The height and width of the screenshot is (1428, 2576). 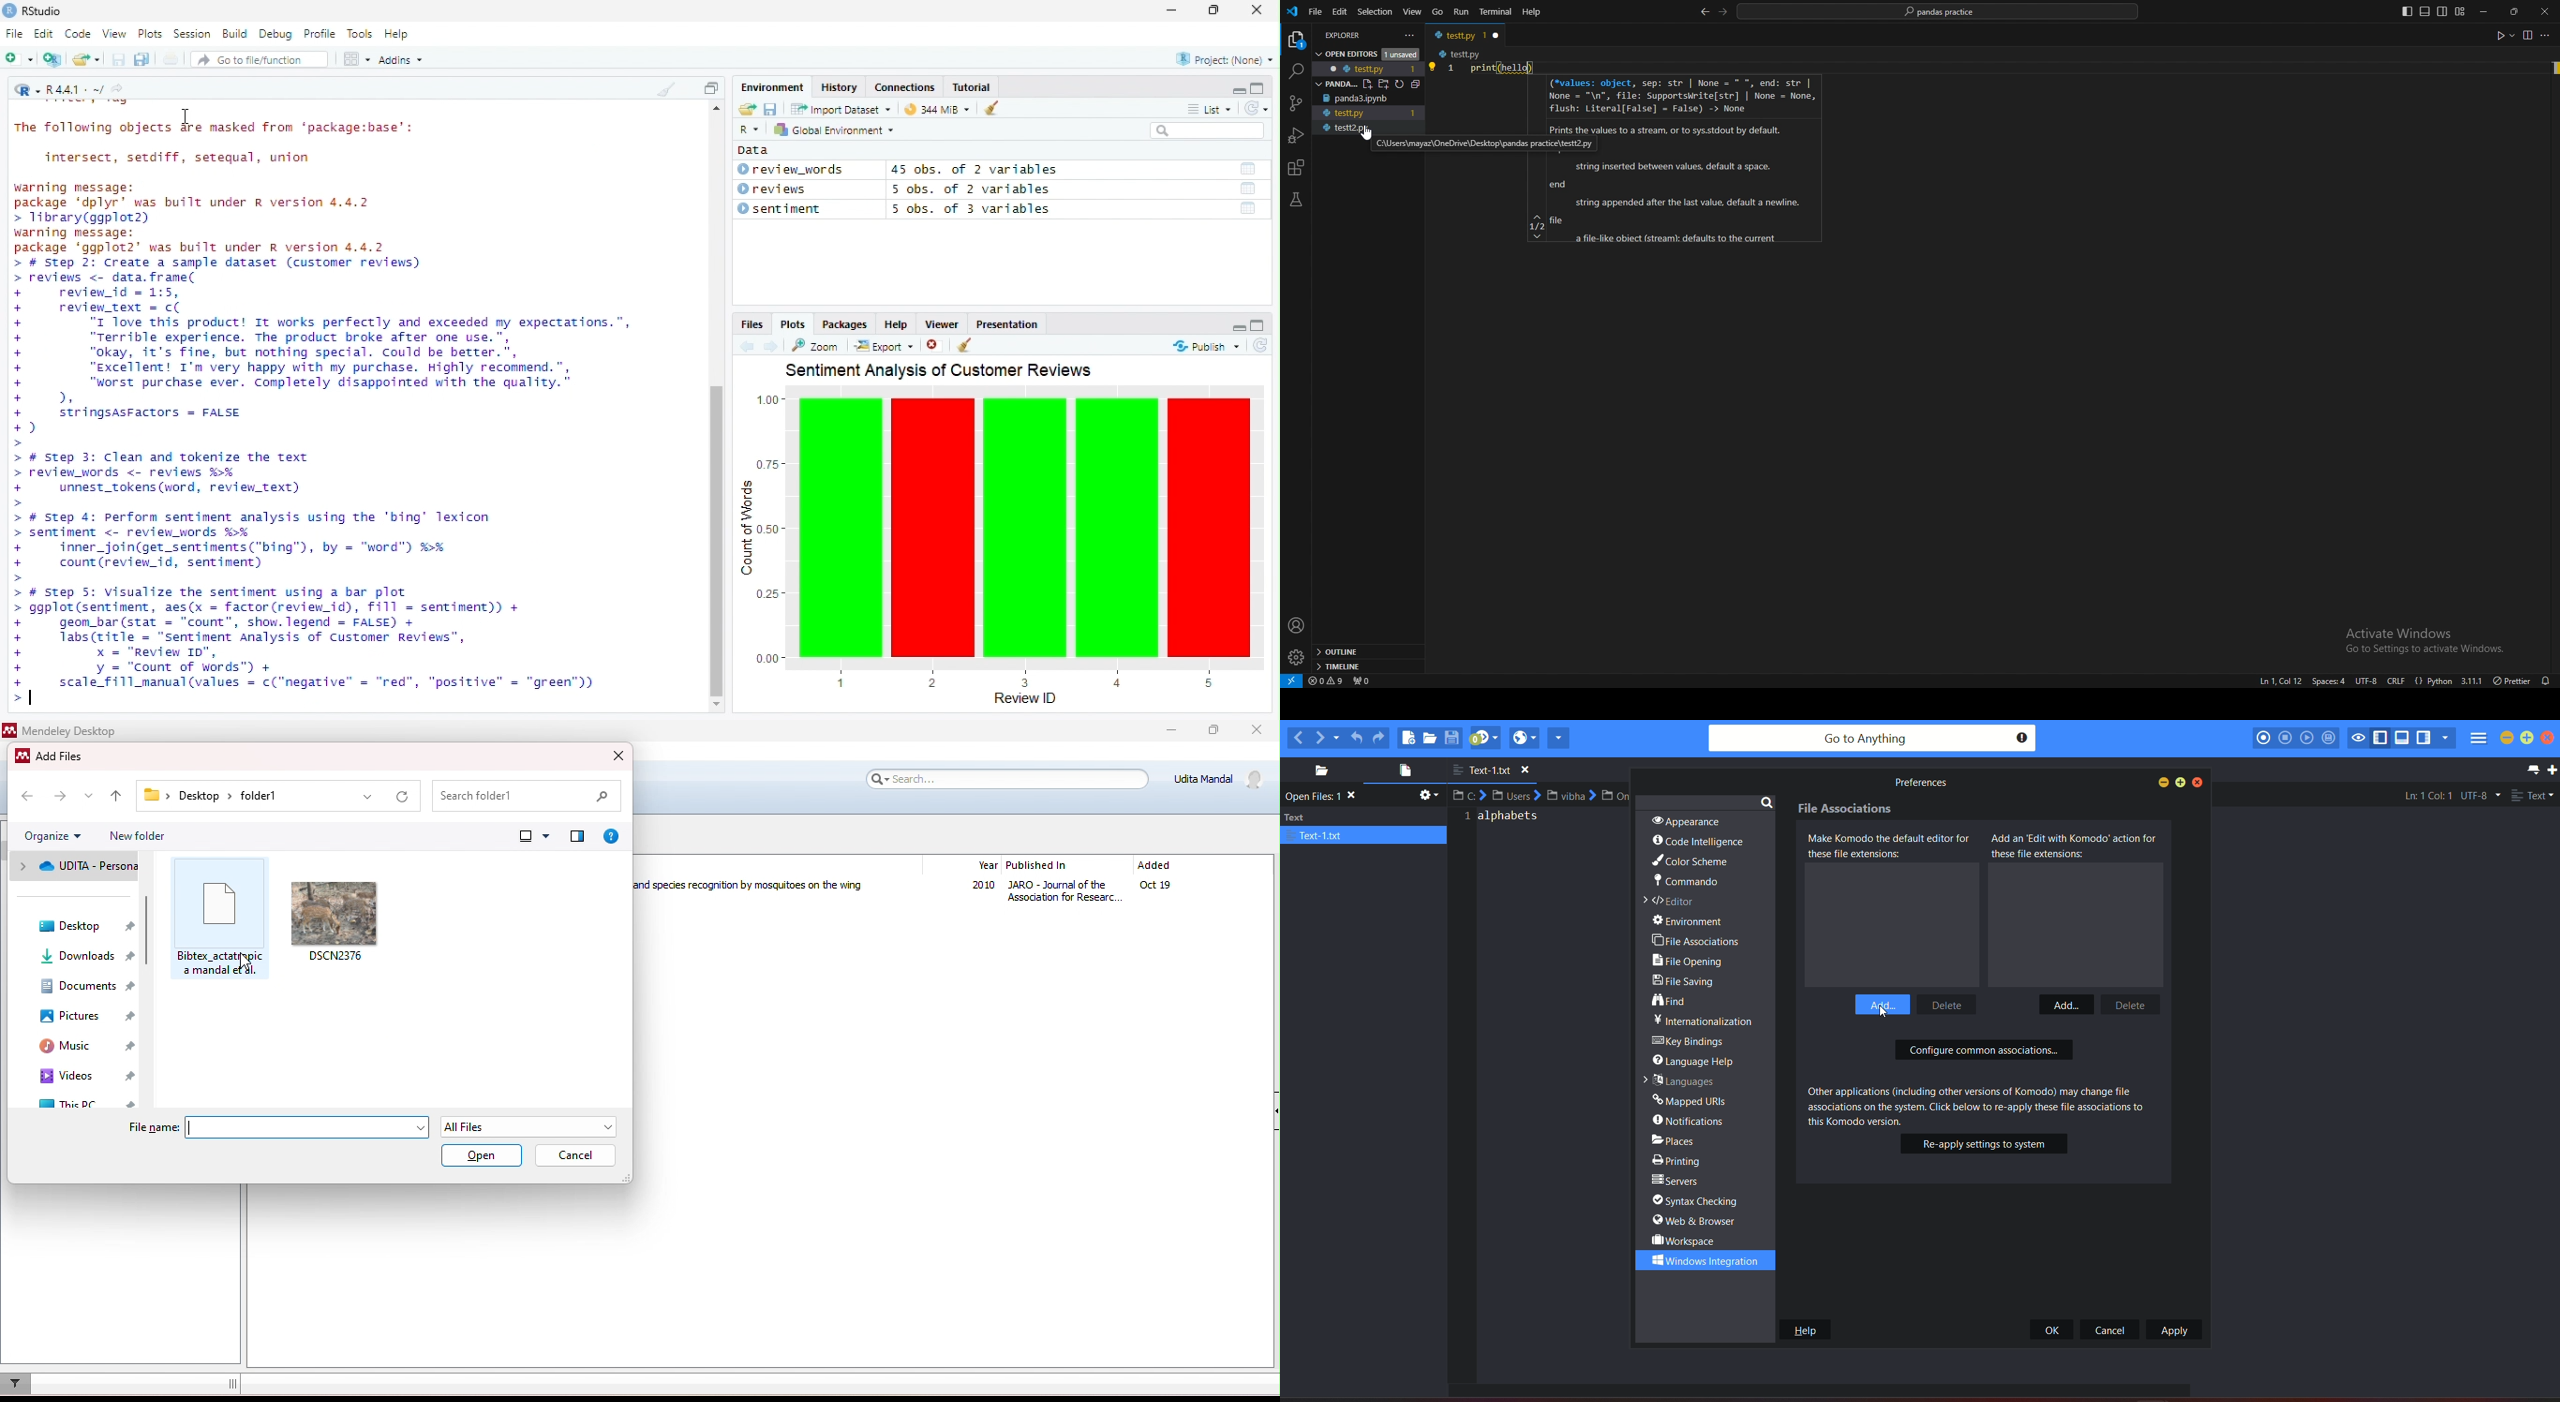 I want to click on Activate Windows
Go to Settings to activate Windows., so click(x=2420, y=639).